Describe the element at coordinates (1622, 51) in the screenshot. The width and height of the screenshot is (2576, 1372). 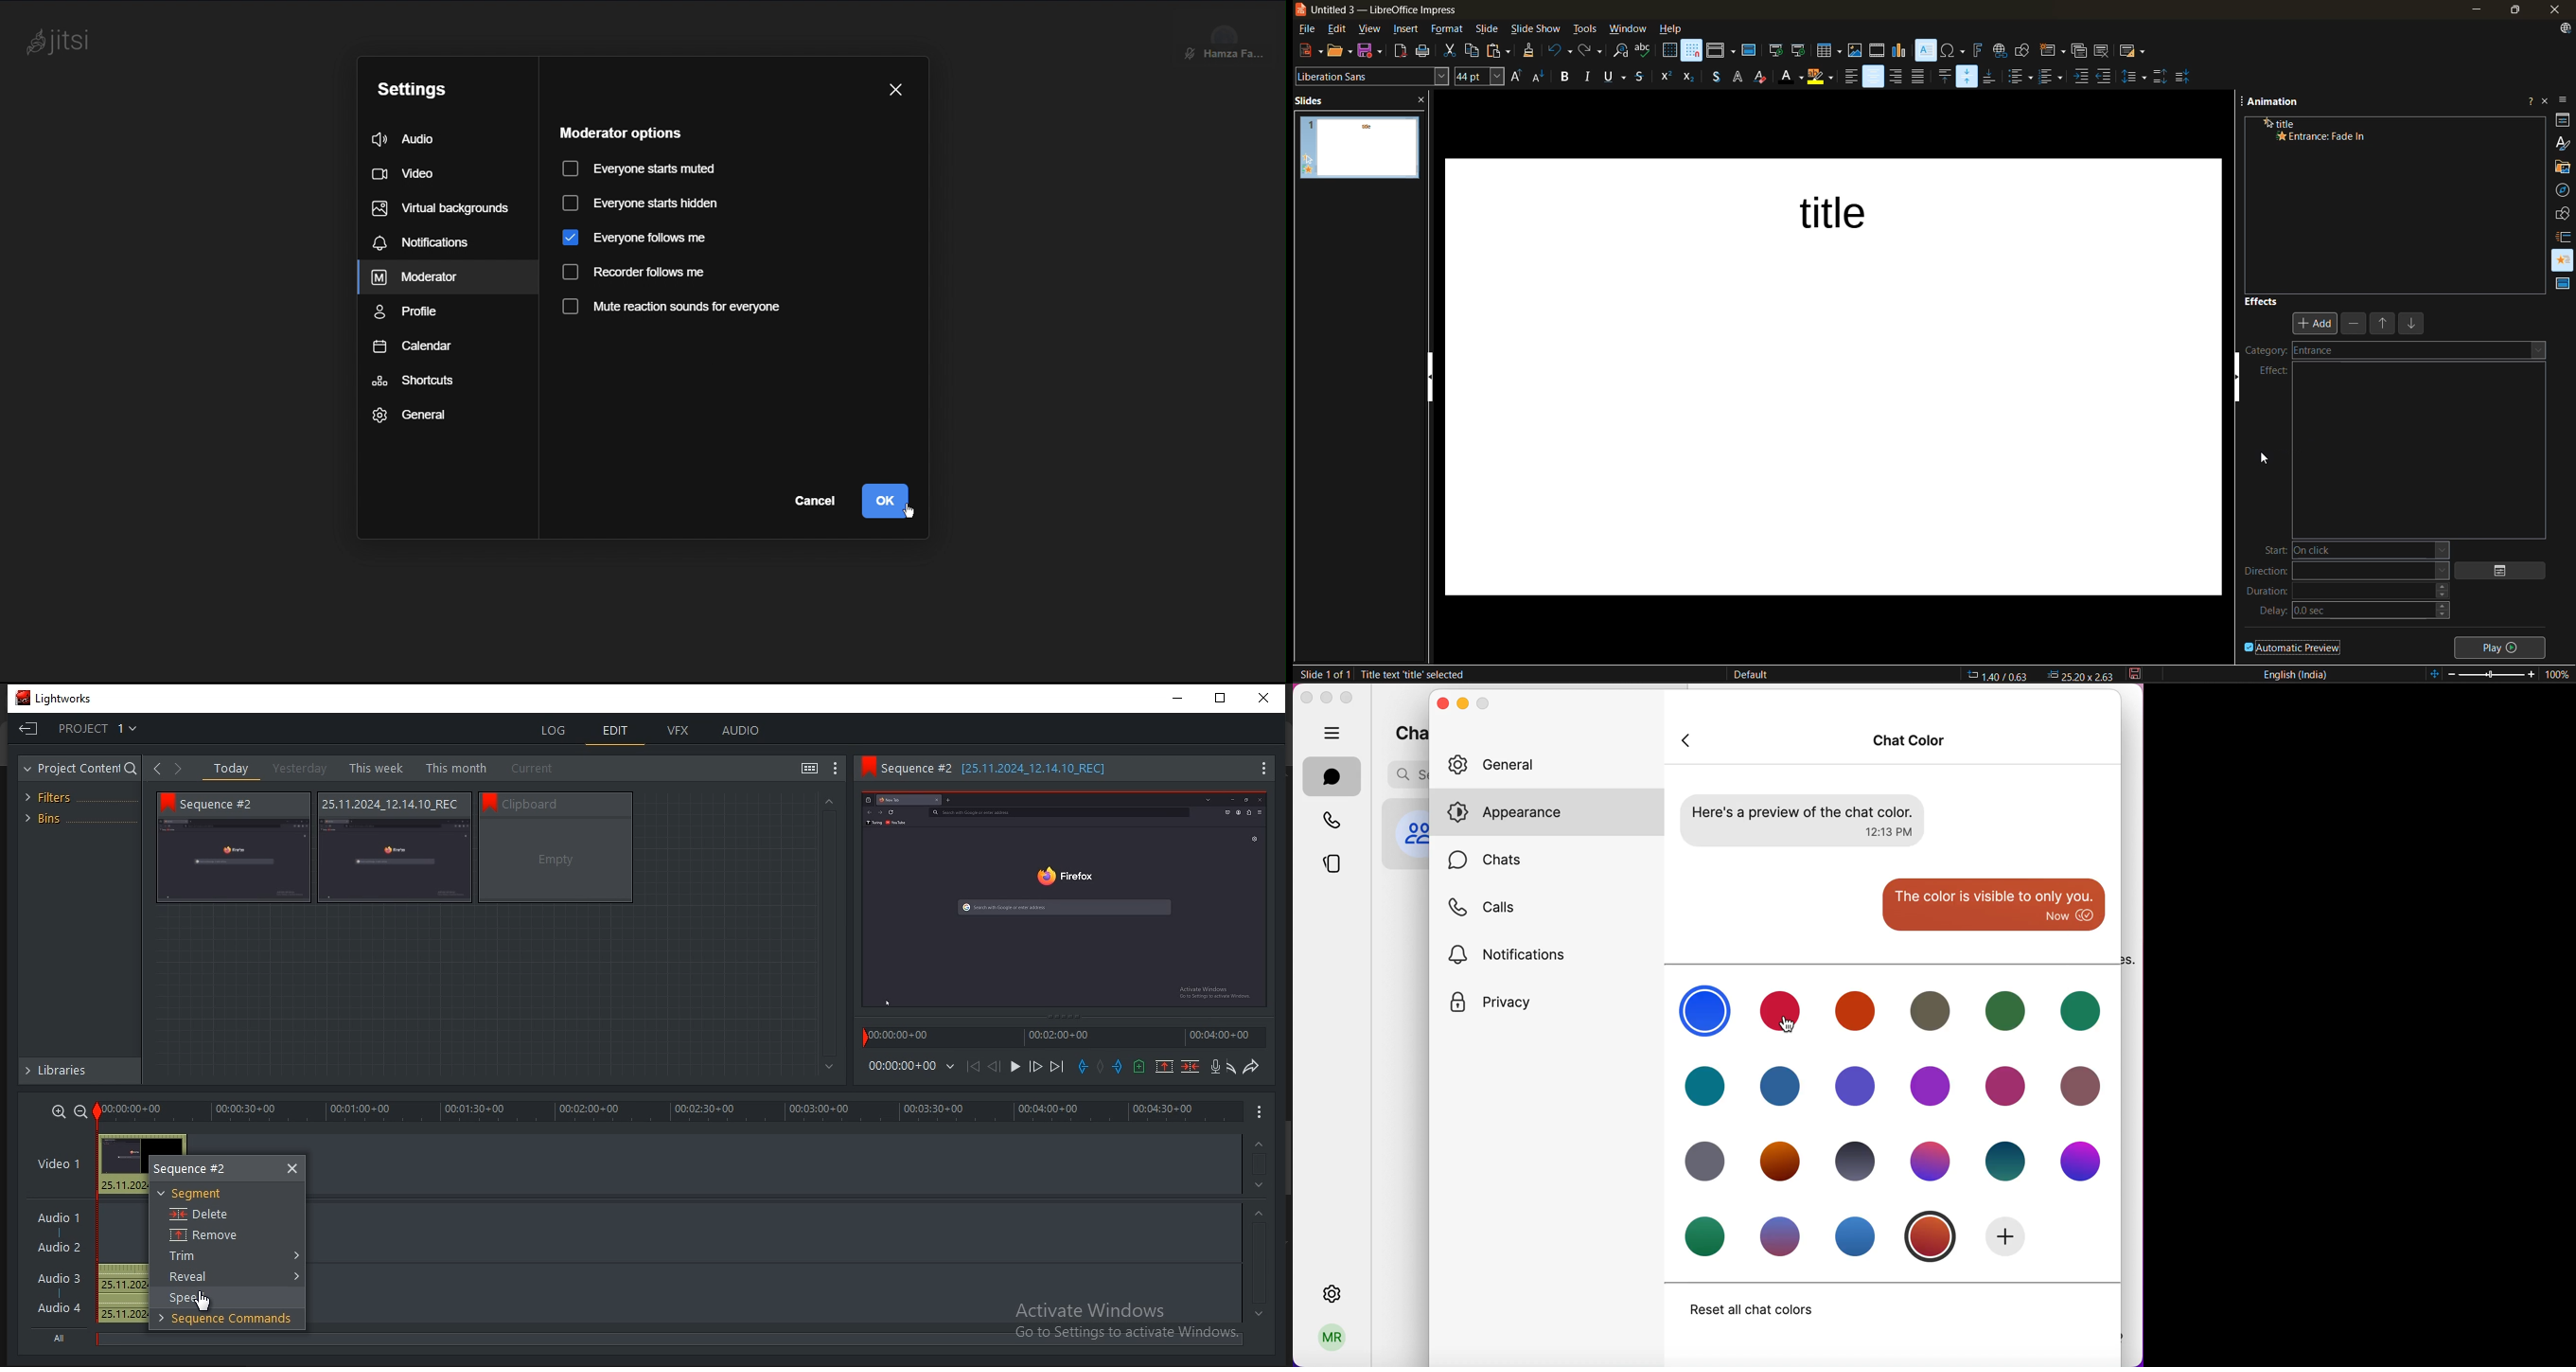
I see `find and replace` at that location.